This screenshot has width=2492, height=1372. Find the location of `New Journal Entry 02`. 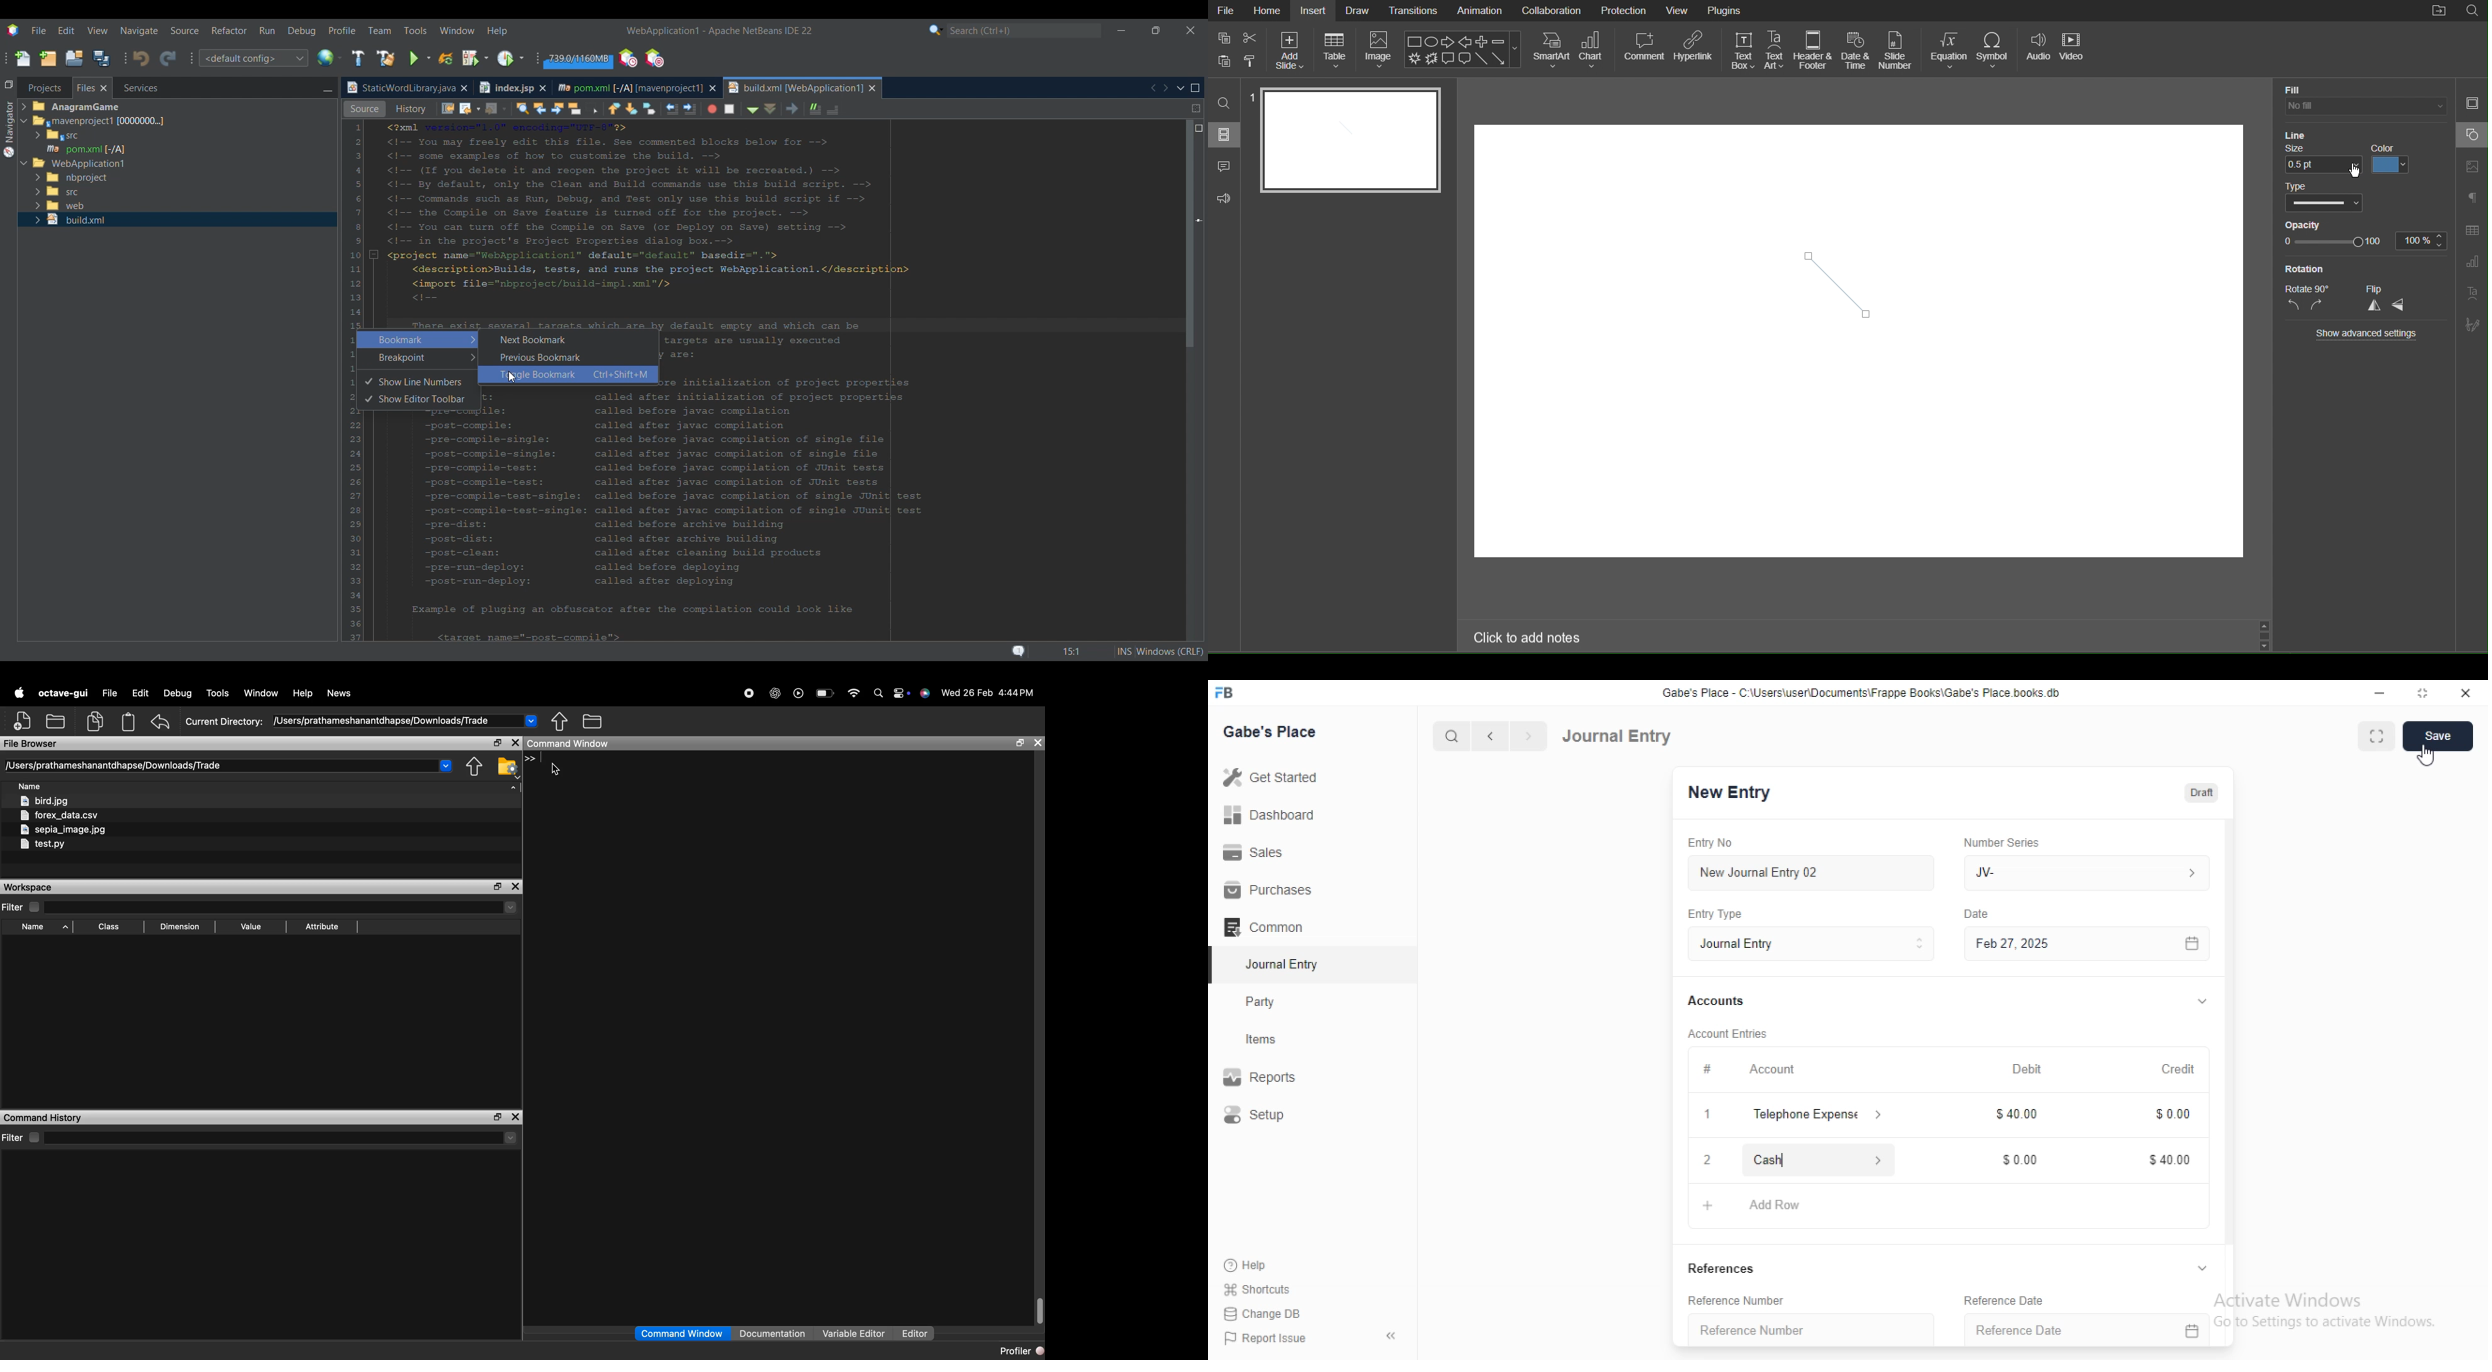

New Journal Entry 02 is located at coordinates (1813, 873).